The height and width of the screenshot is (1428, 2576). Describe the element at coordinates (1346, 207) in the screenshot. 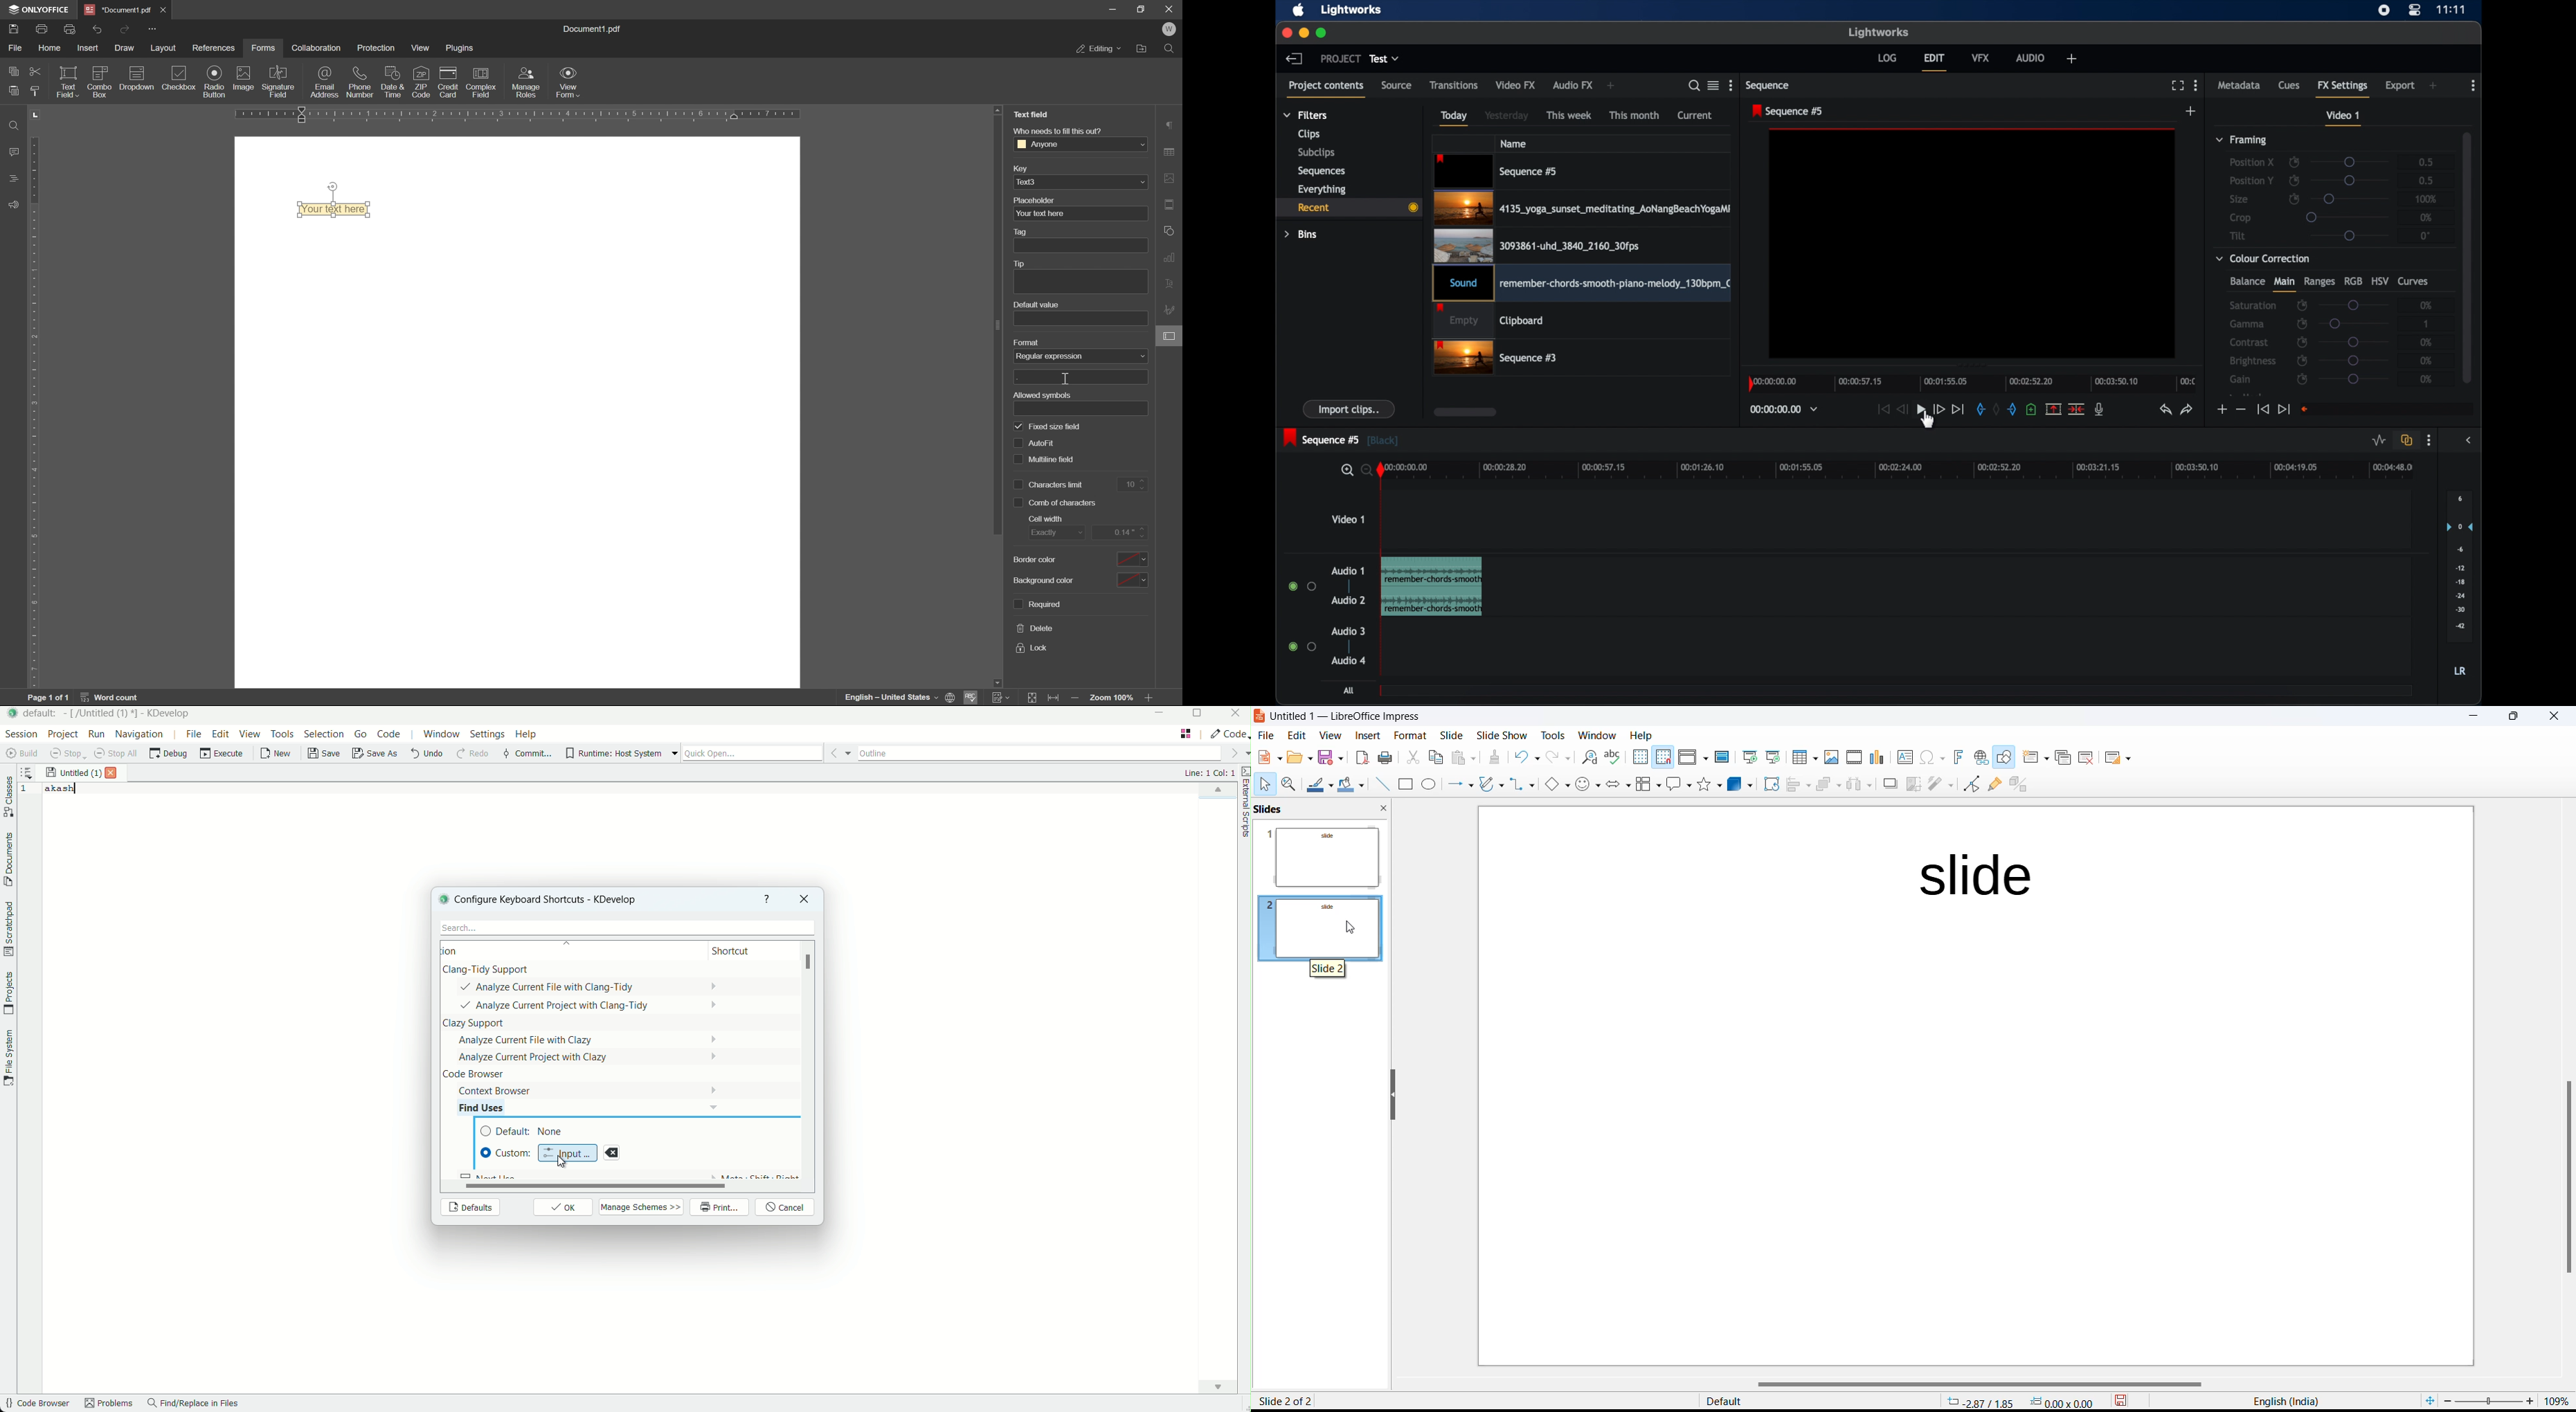

I see `recent` at that location.